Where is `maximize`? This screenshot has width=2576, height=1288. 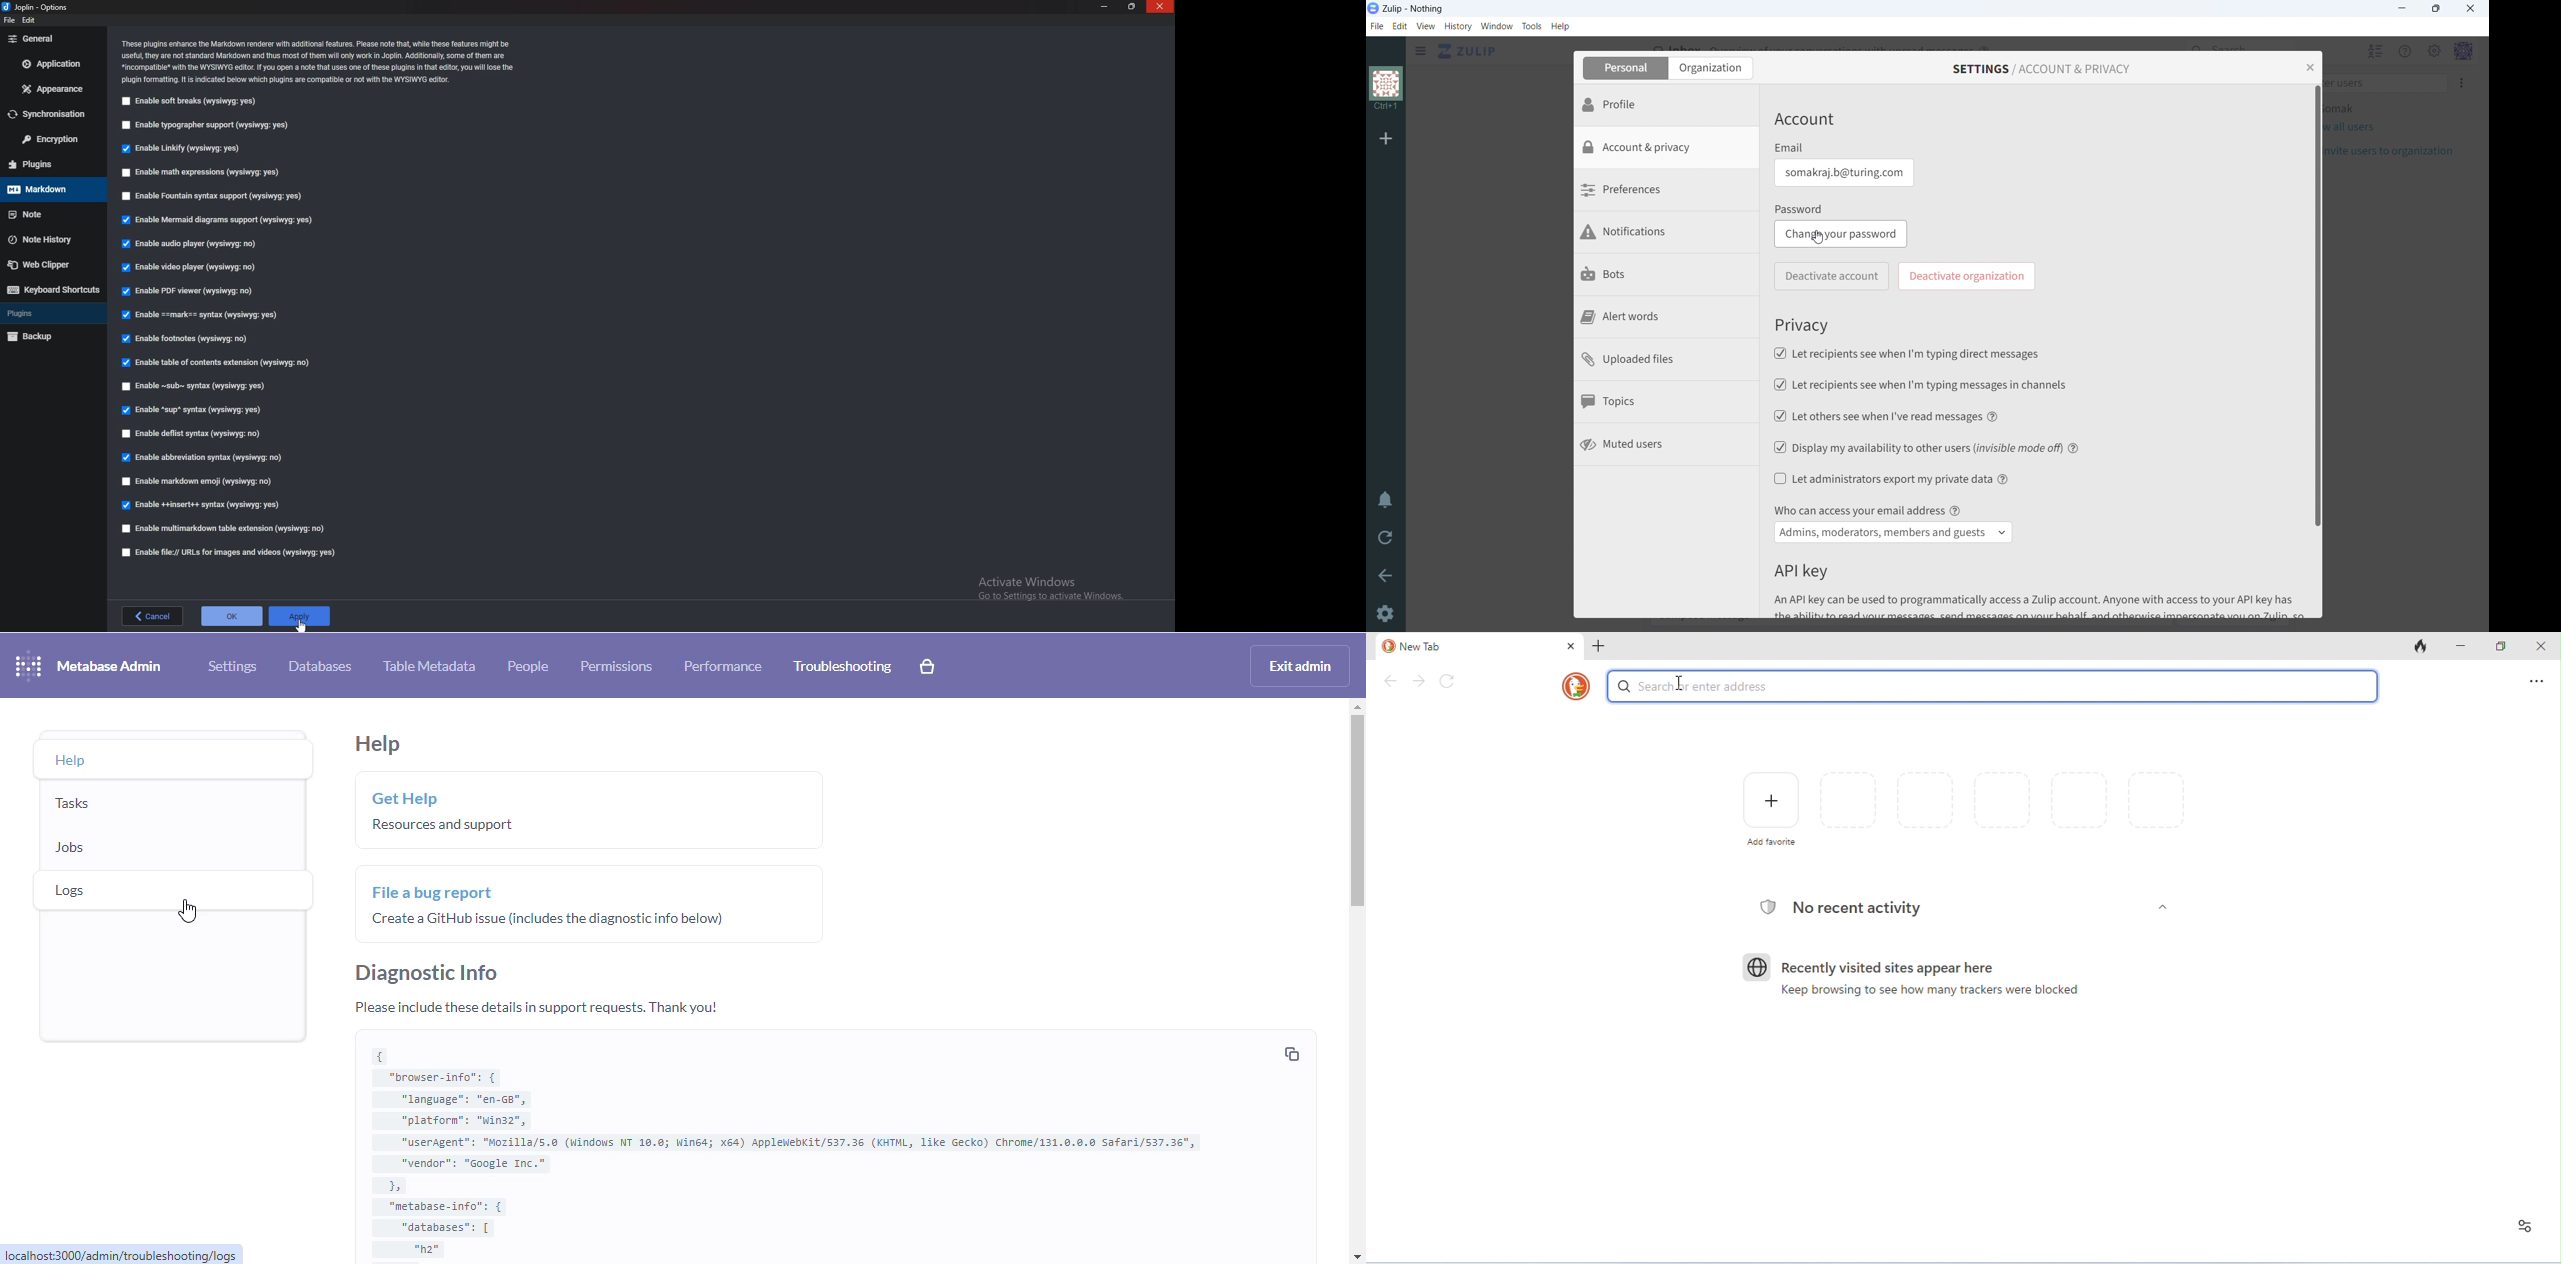 maximize is located at coordinates (2501, 644).